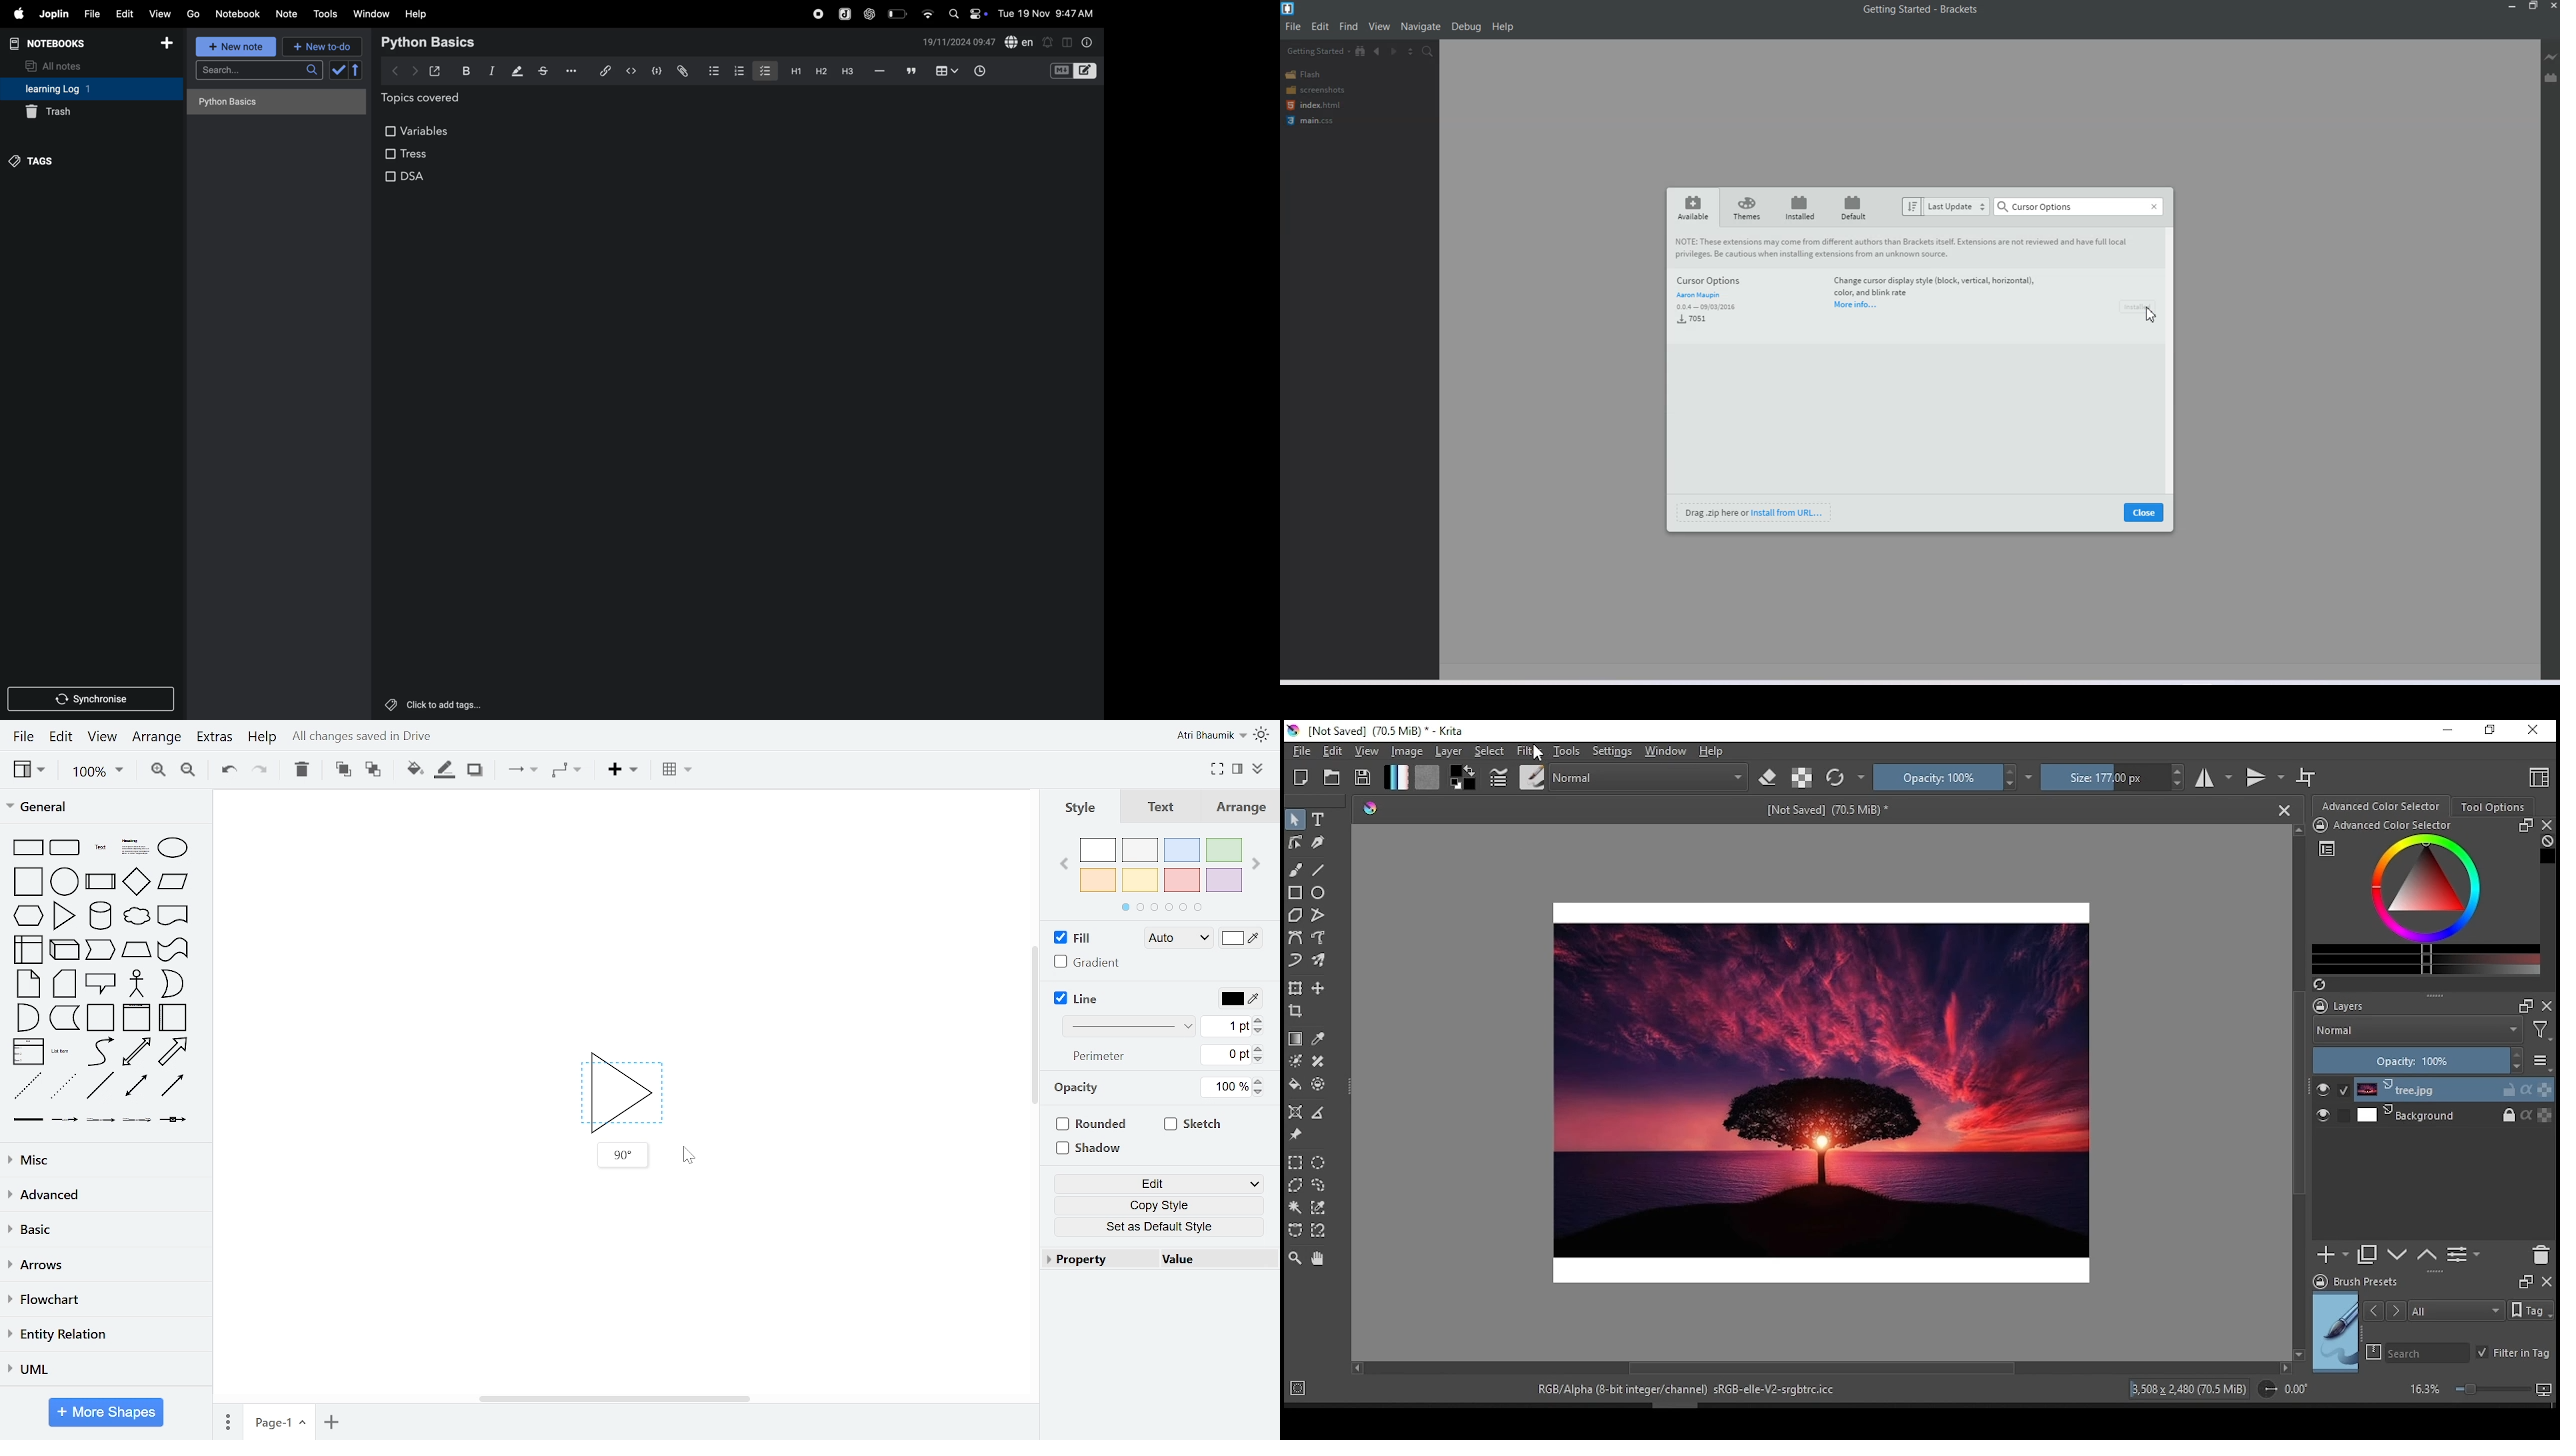 The height and width of the screenshot is (1456, 2576). Describe the element at coordinates (160, 14) in the screenshot. I see `view` at that location.